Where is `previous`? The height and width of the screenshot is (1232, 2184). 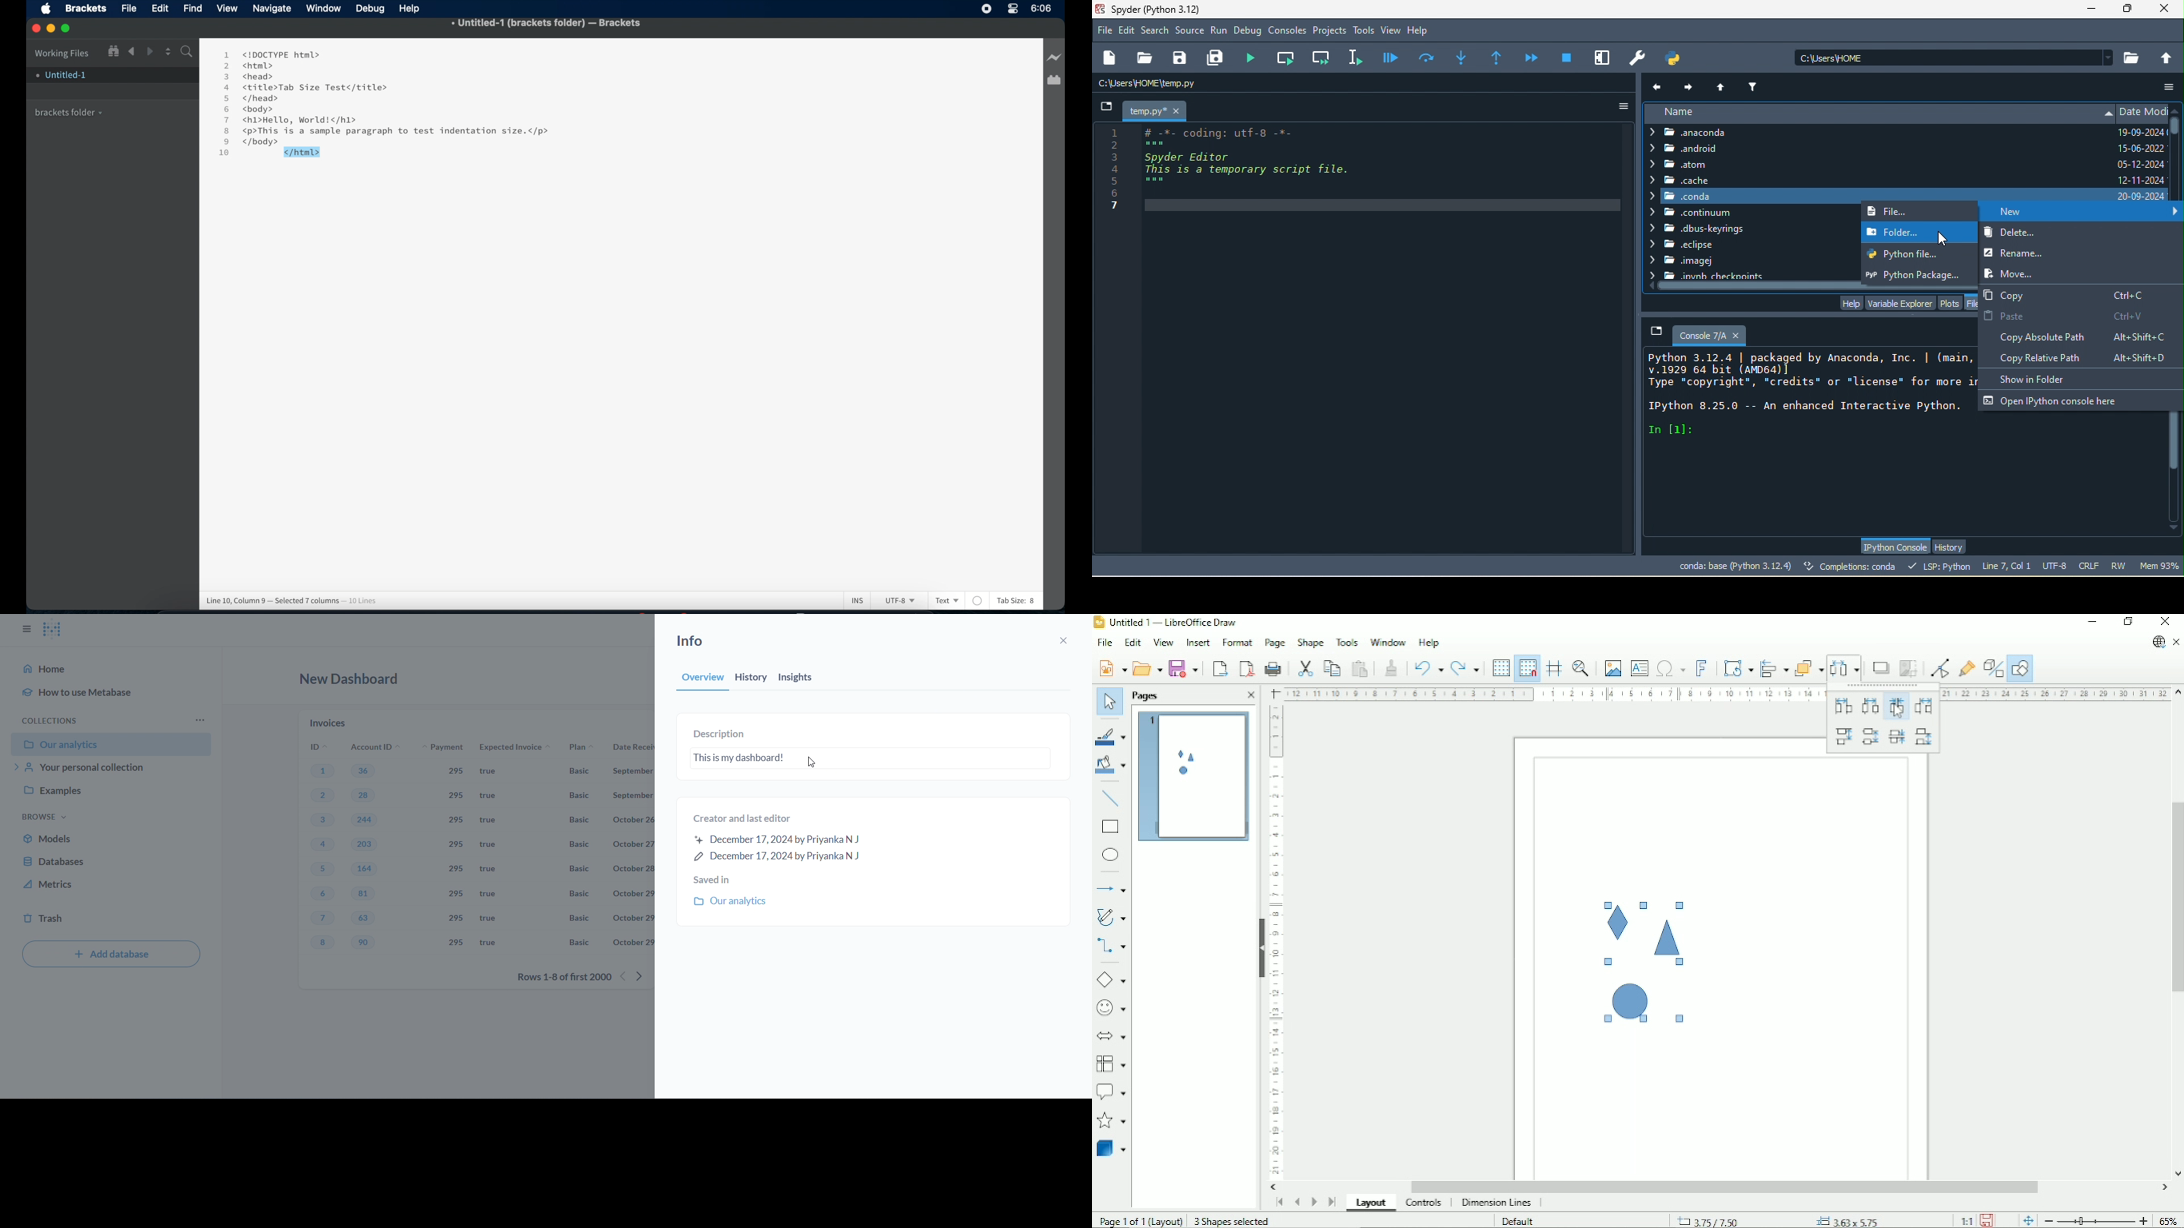
previous is located at coordinates (1659, 86).